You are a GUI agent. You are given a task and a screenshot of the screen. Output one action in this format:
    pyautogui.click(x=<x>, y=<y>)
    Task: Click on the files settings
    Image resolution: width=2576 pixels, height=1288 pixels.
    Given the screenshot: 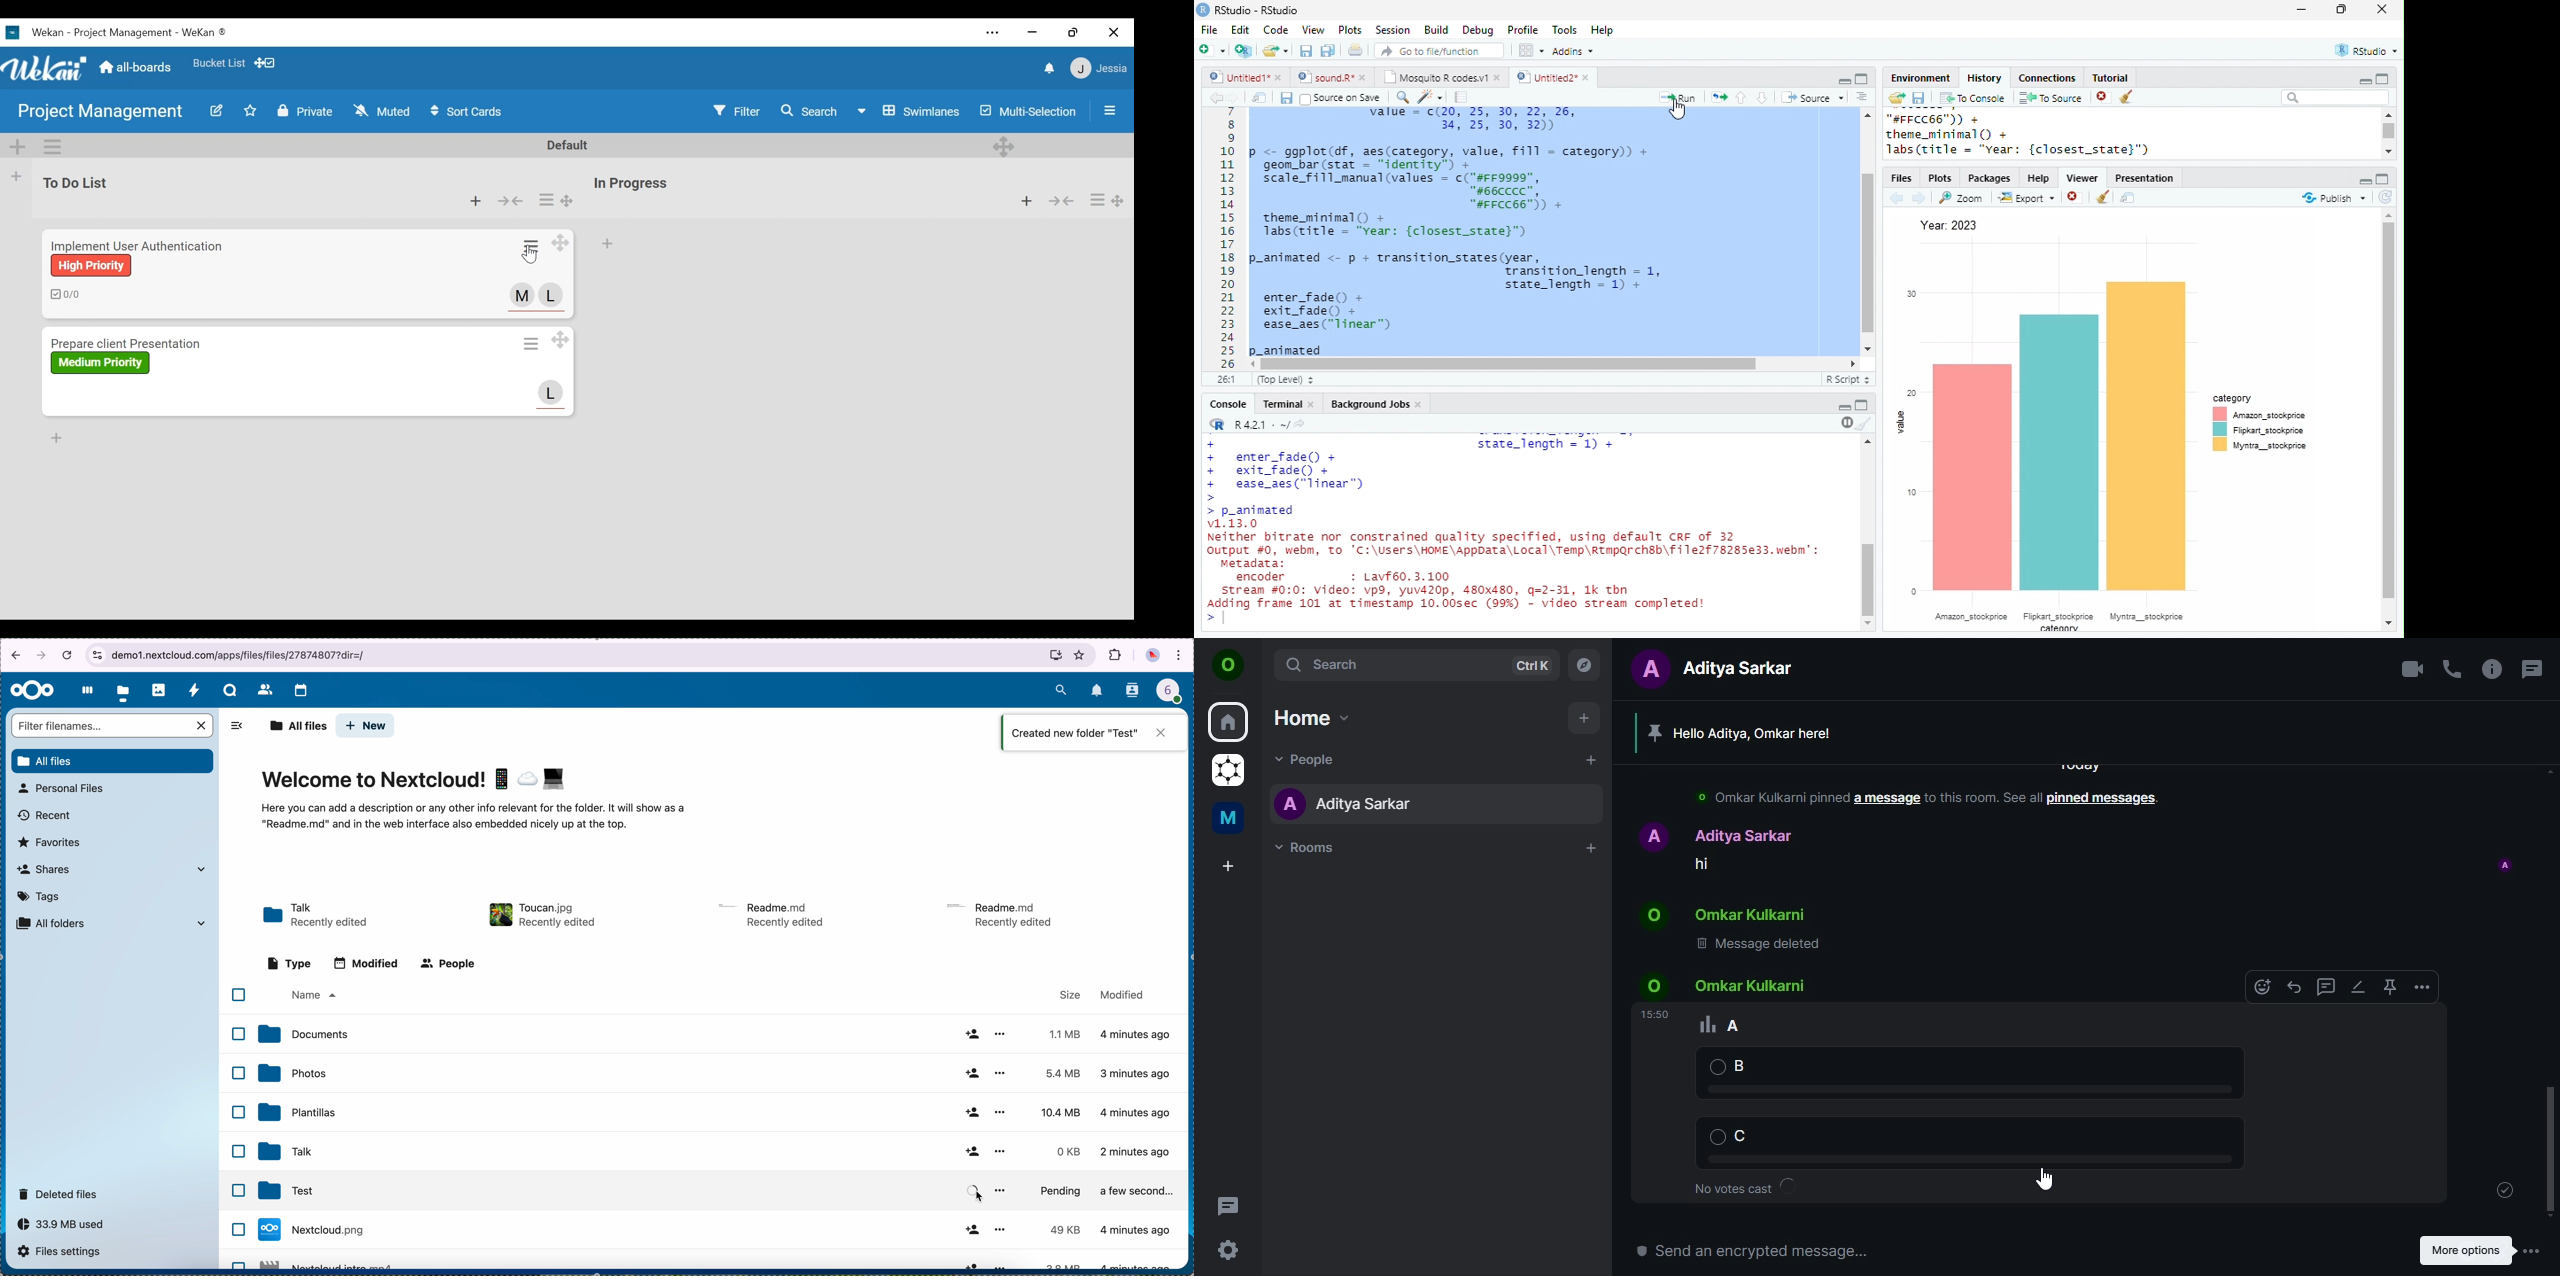 What is the action you would take?
    pyautogui.click(x=64, y=1253)
    